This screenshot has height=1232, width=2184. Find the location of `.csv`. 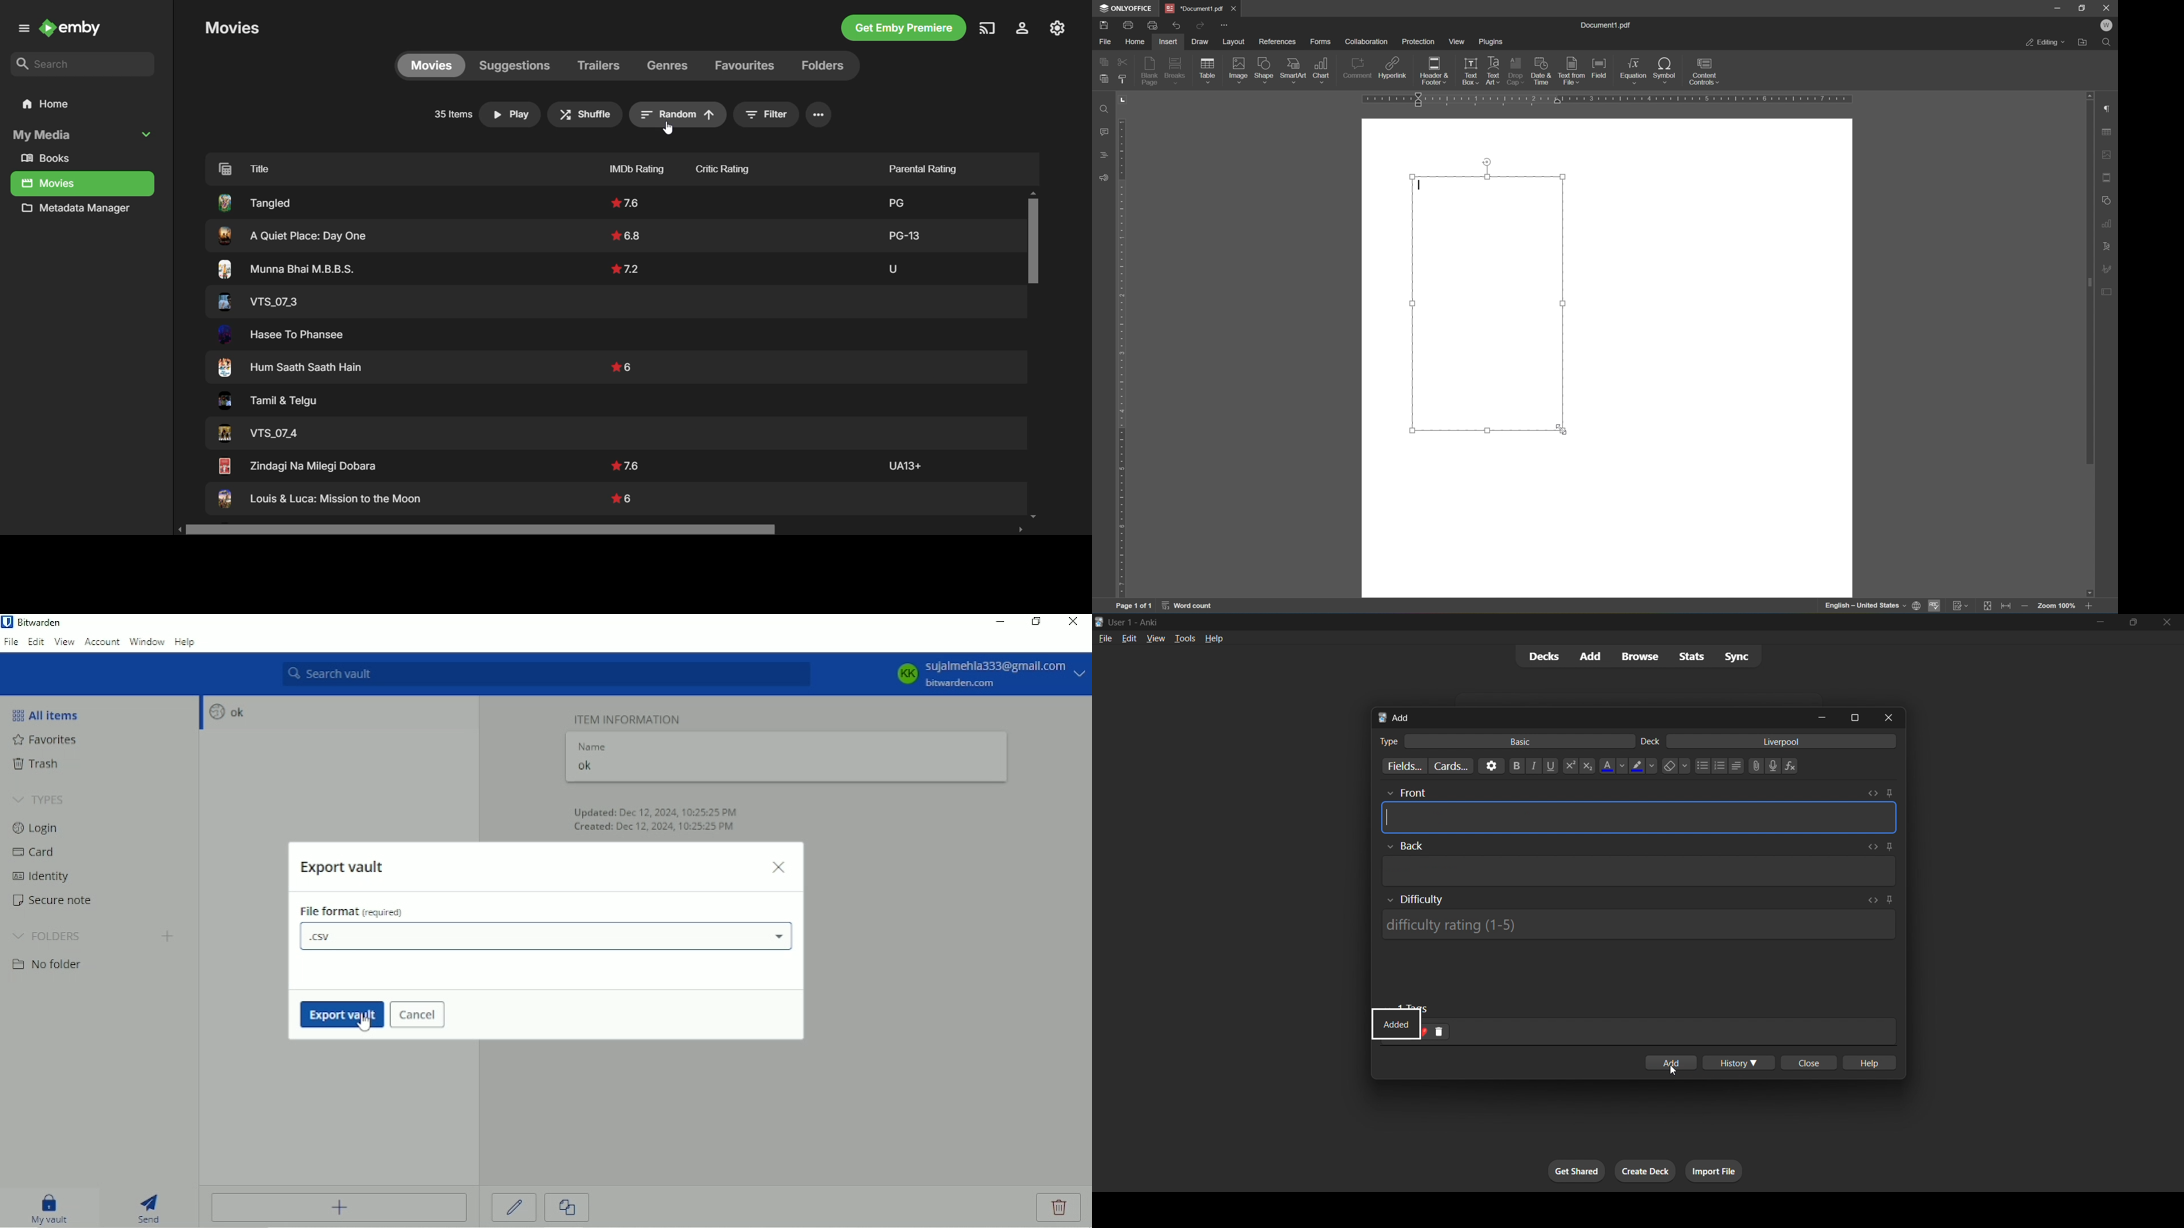

.csv is located at coordinates (546, 938).